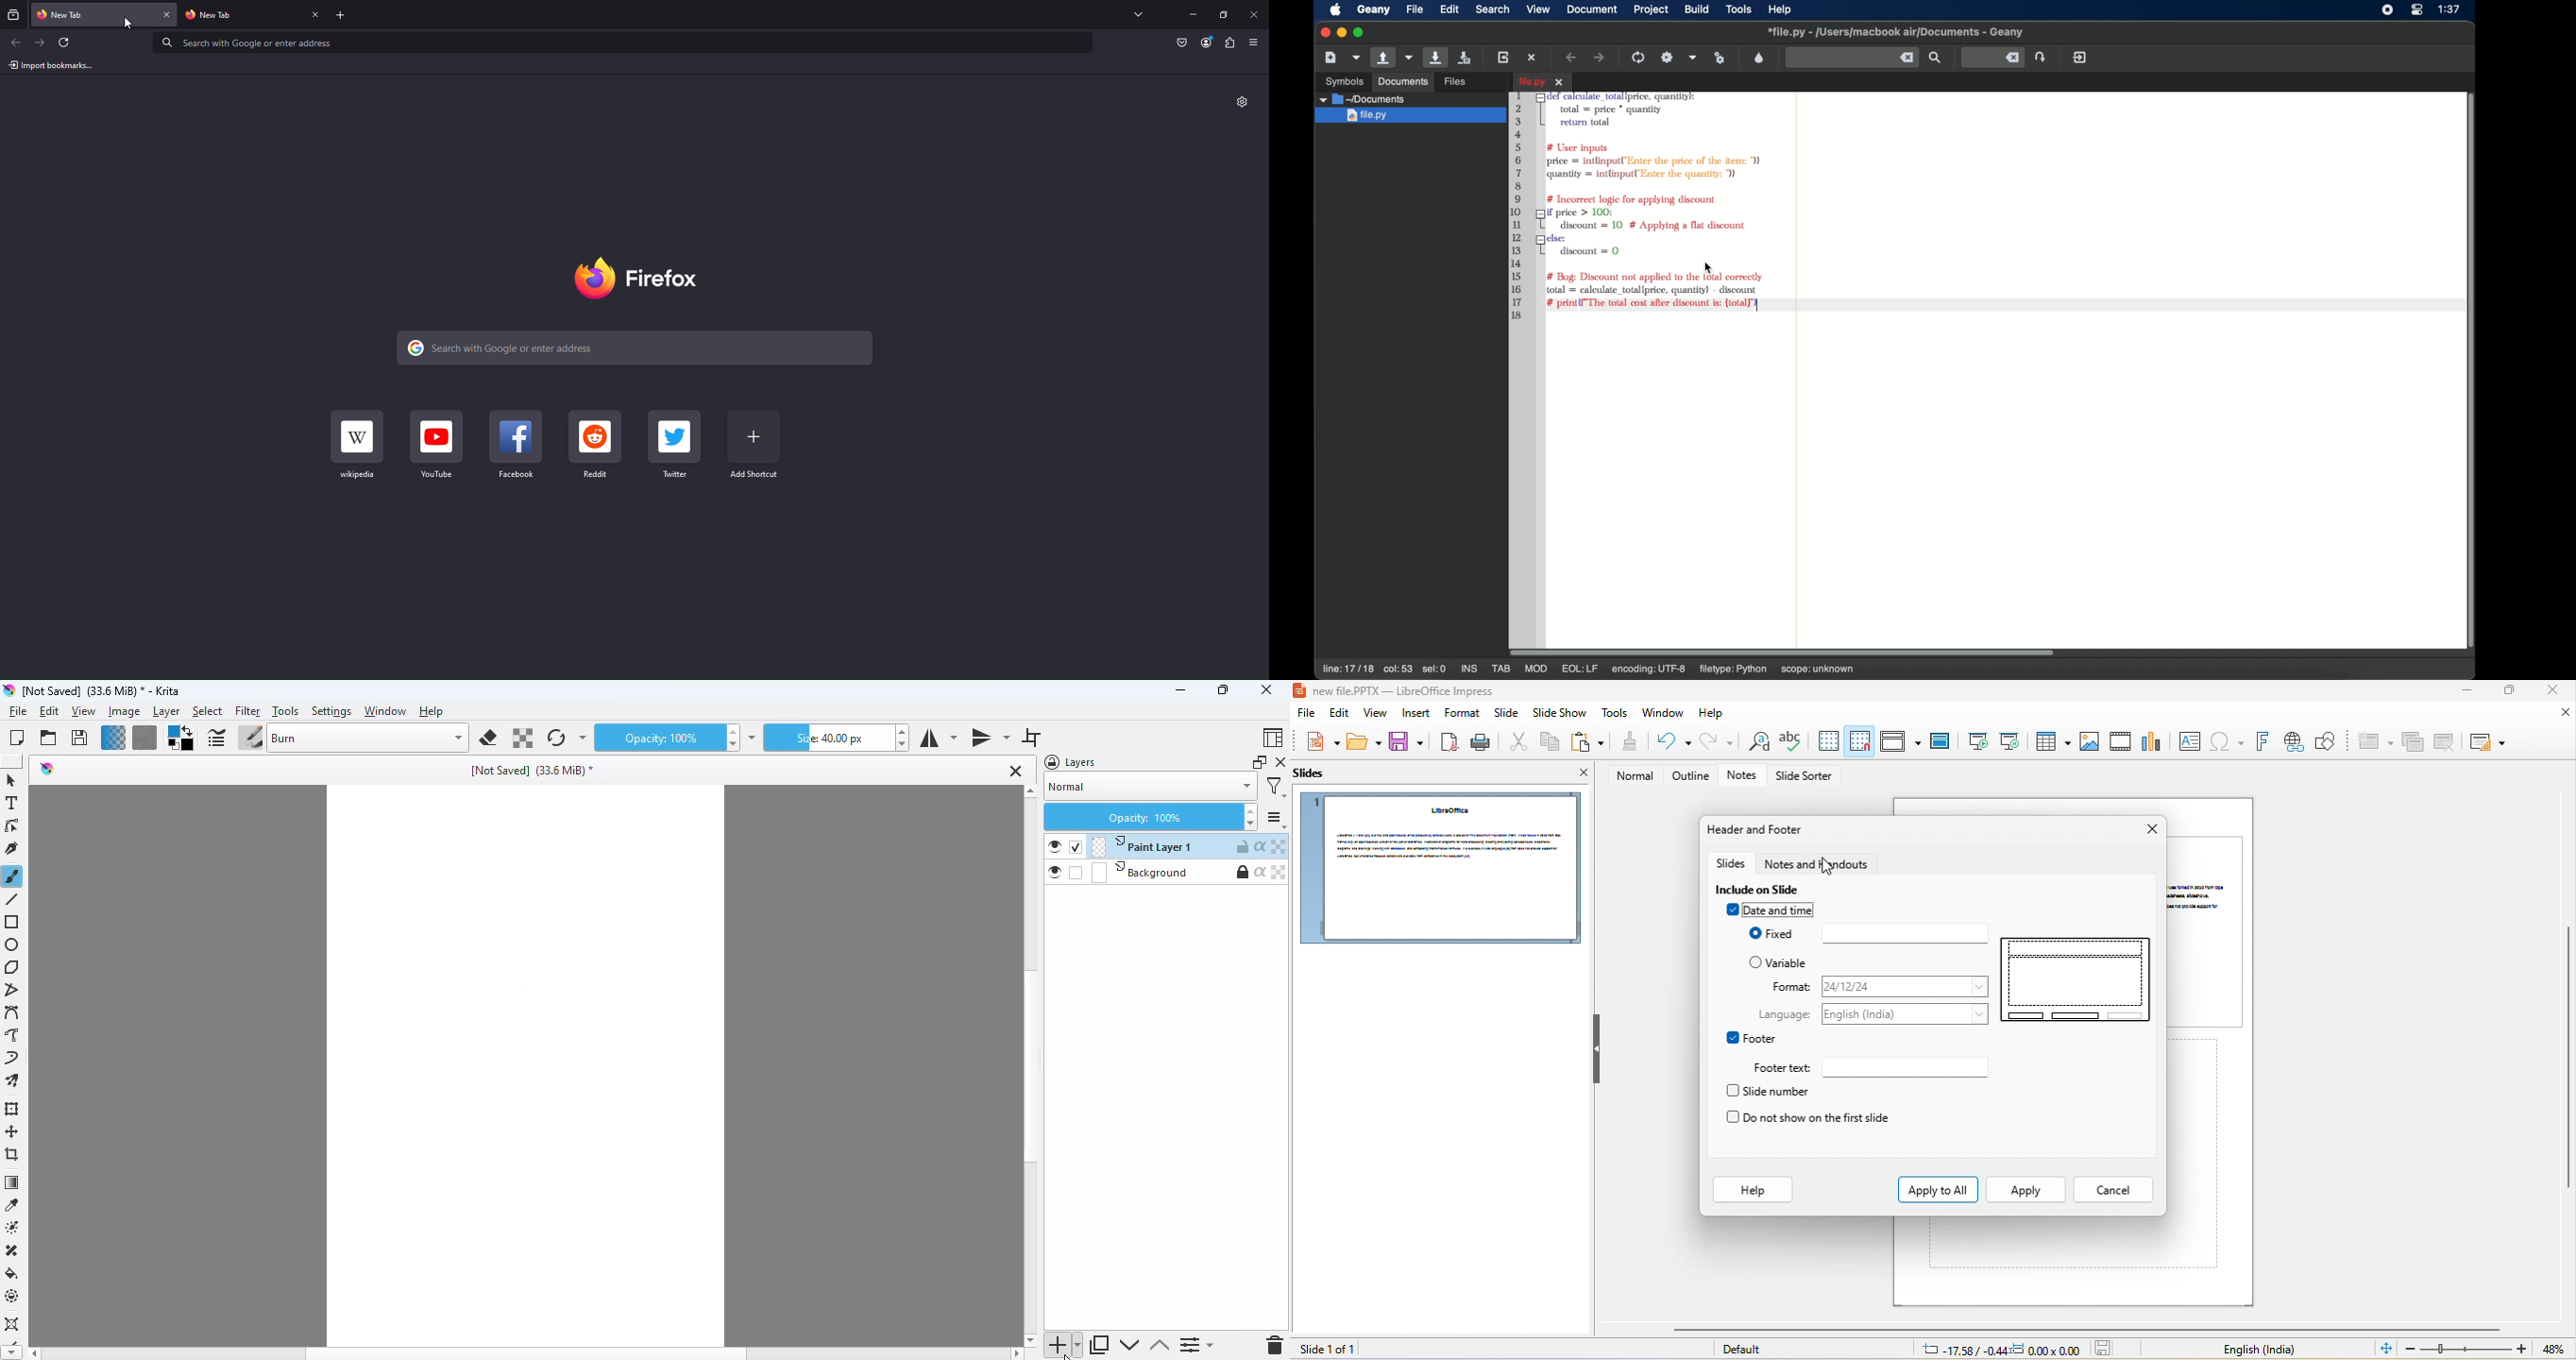  What do you see at coordinates (1031, 1067) in the screenshot?
I see `vertical scroll bar` at bounding box center [1031, 1067].